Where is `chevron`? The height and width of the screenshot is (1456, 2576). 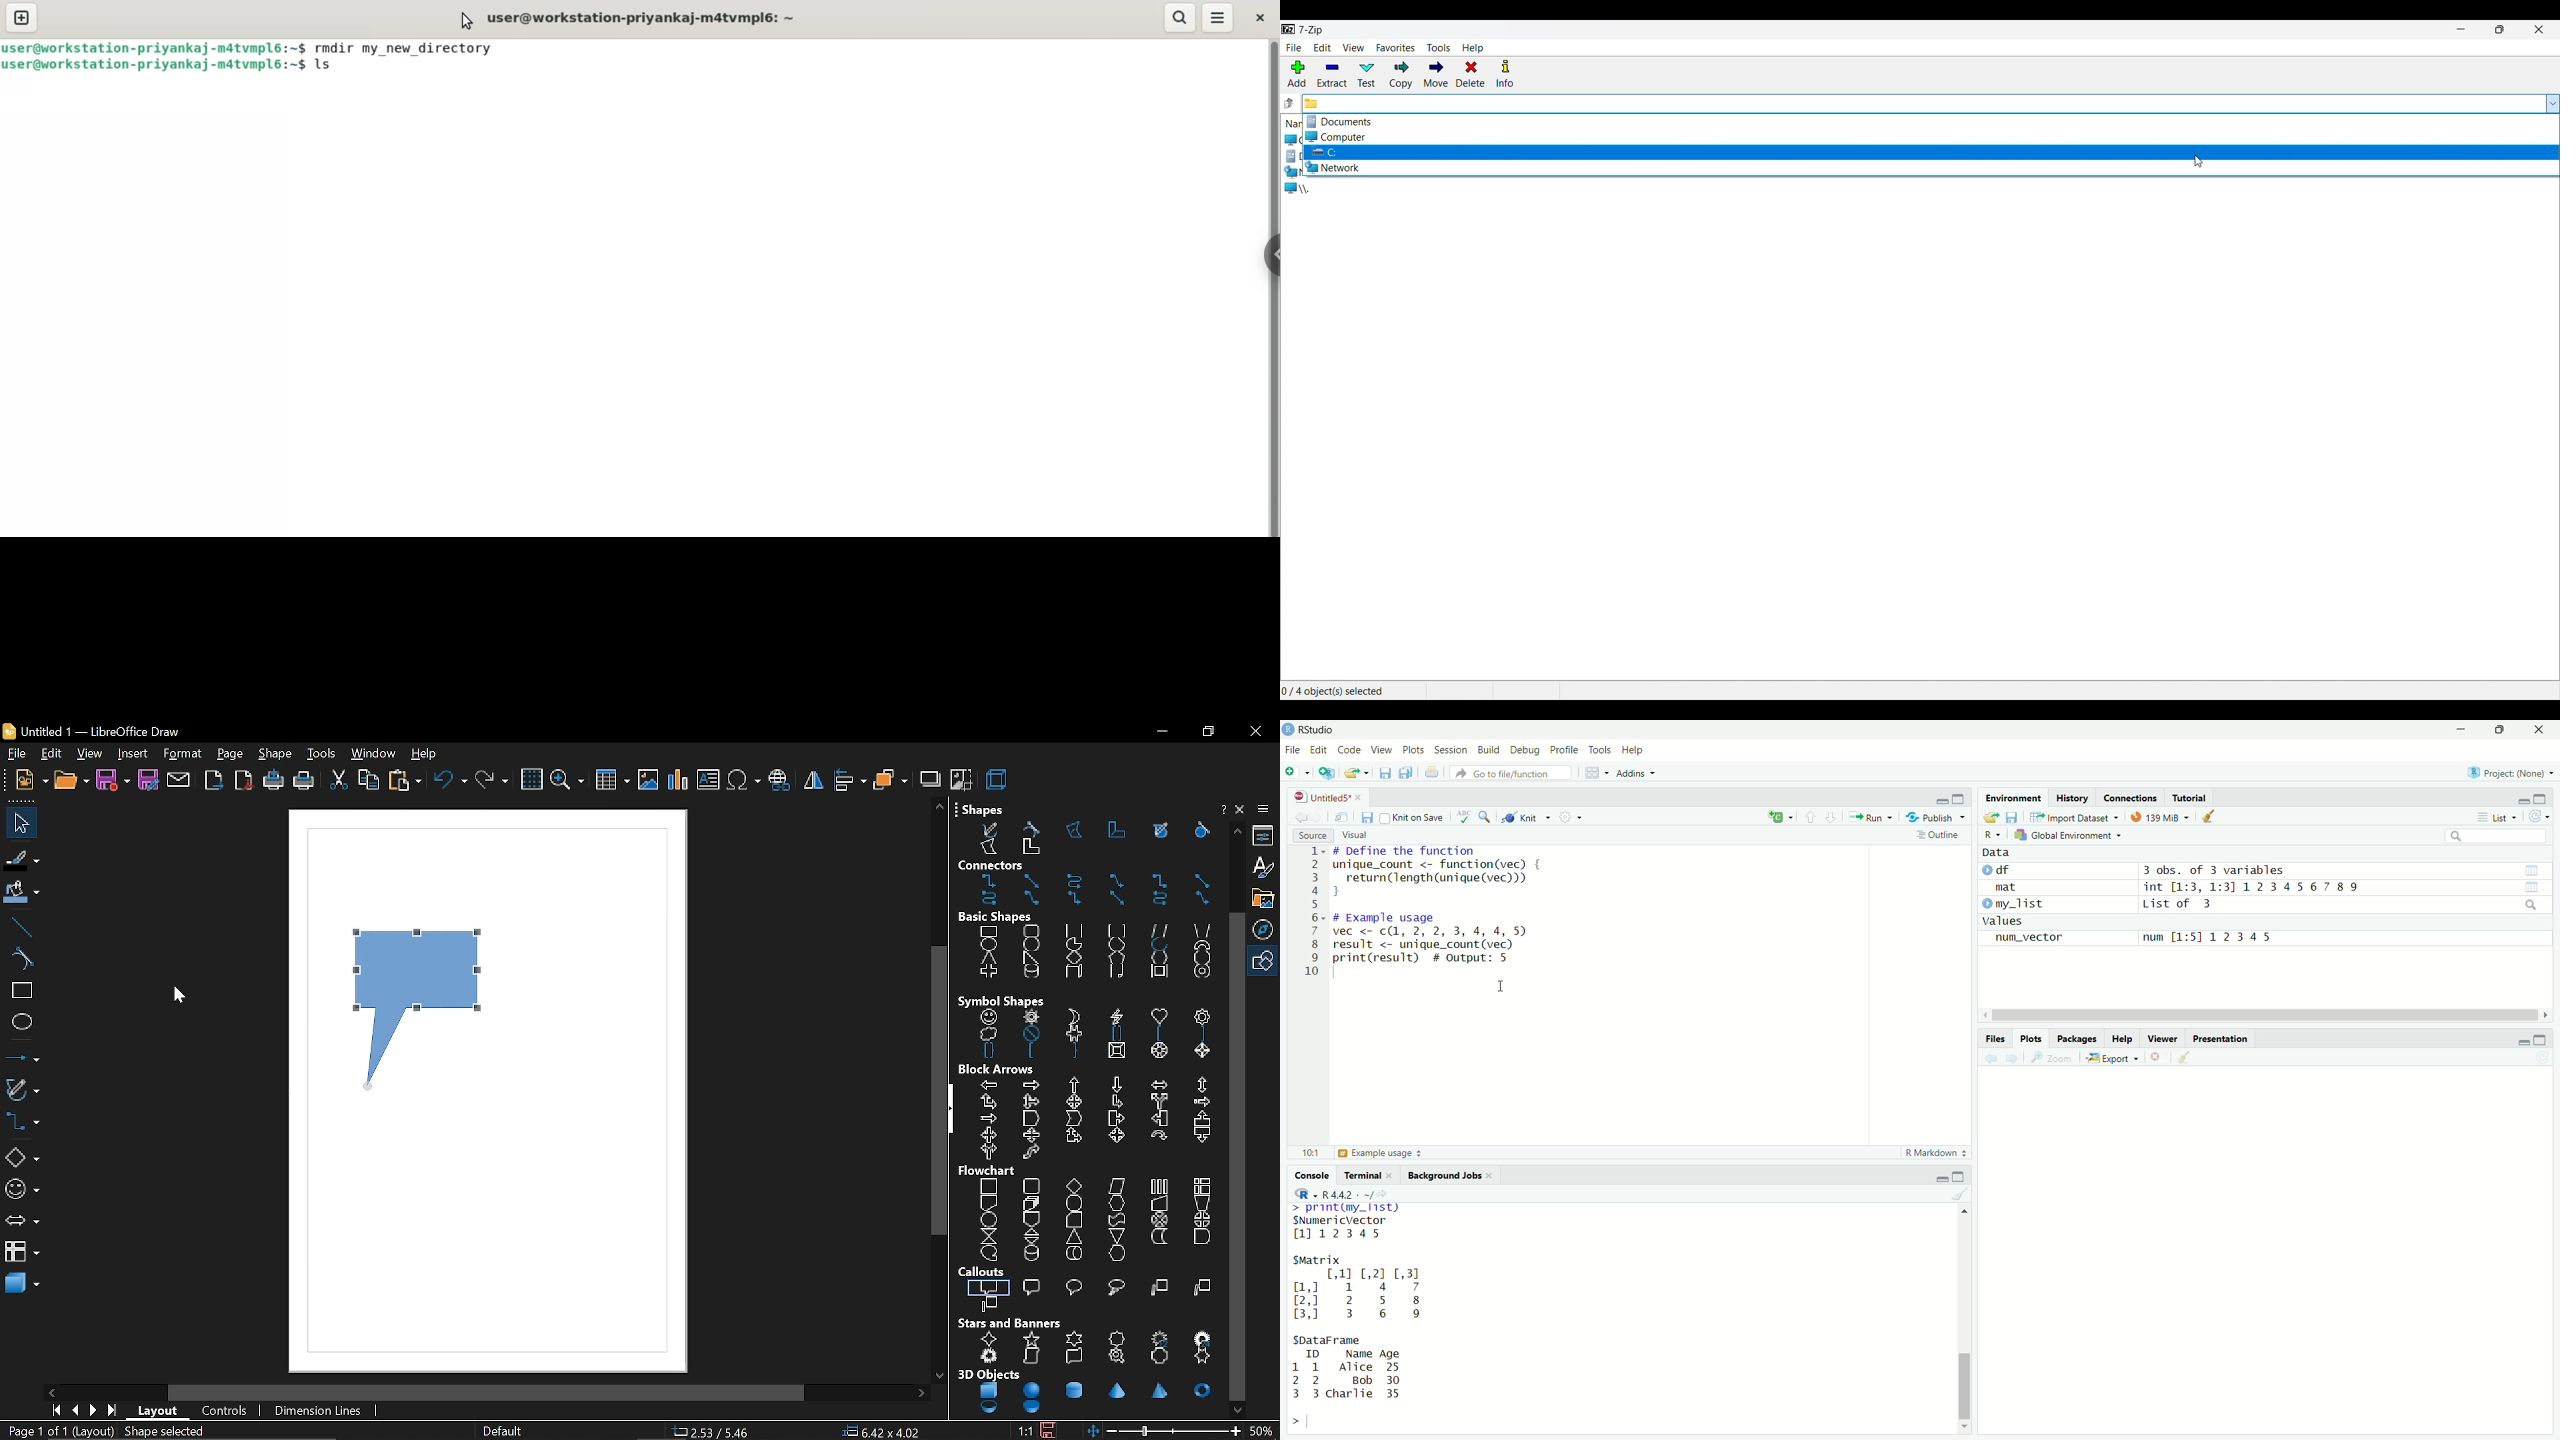 chevron is located at coordinates (1074, 1118).